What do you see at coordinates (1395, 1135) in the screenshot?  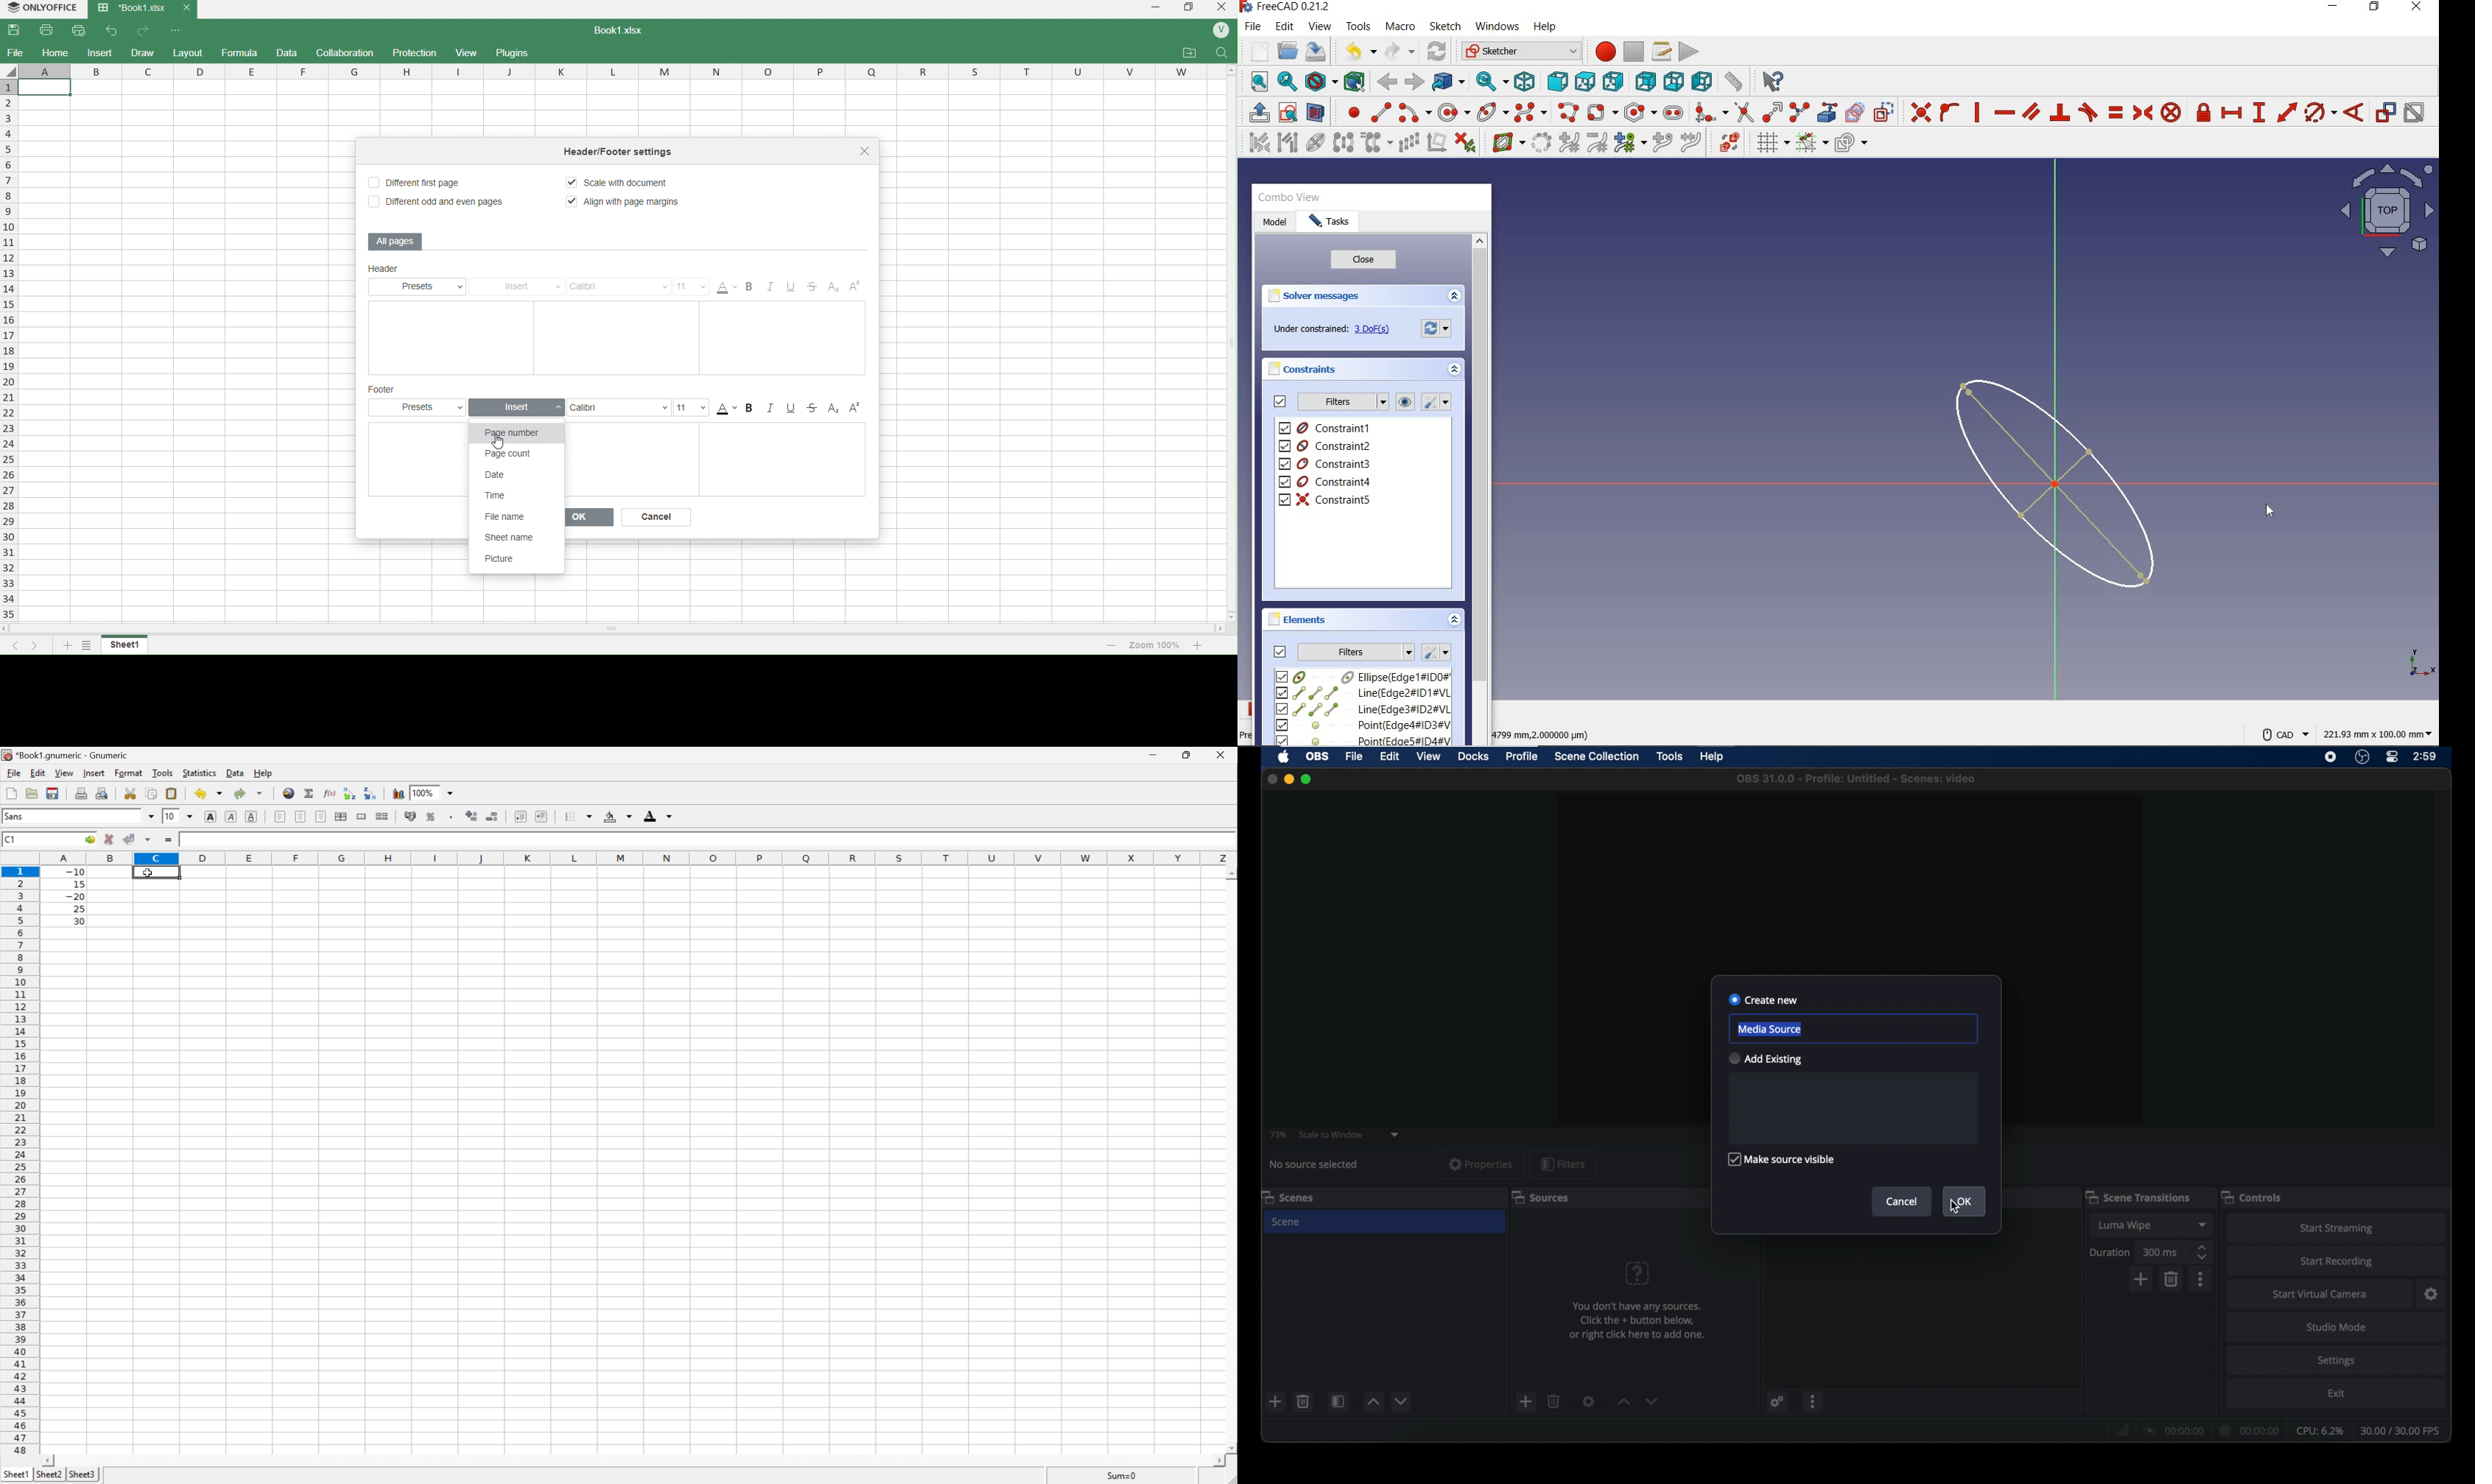 I see `dropdown` at bounding box center [1395, 1135].